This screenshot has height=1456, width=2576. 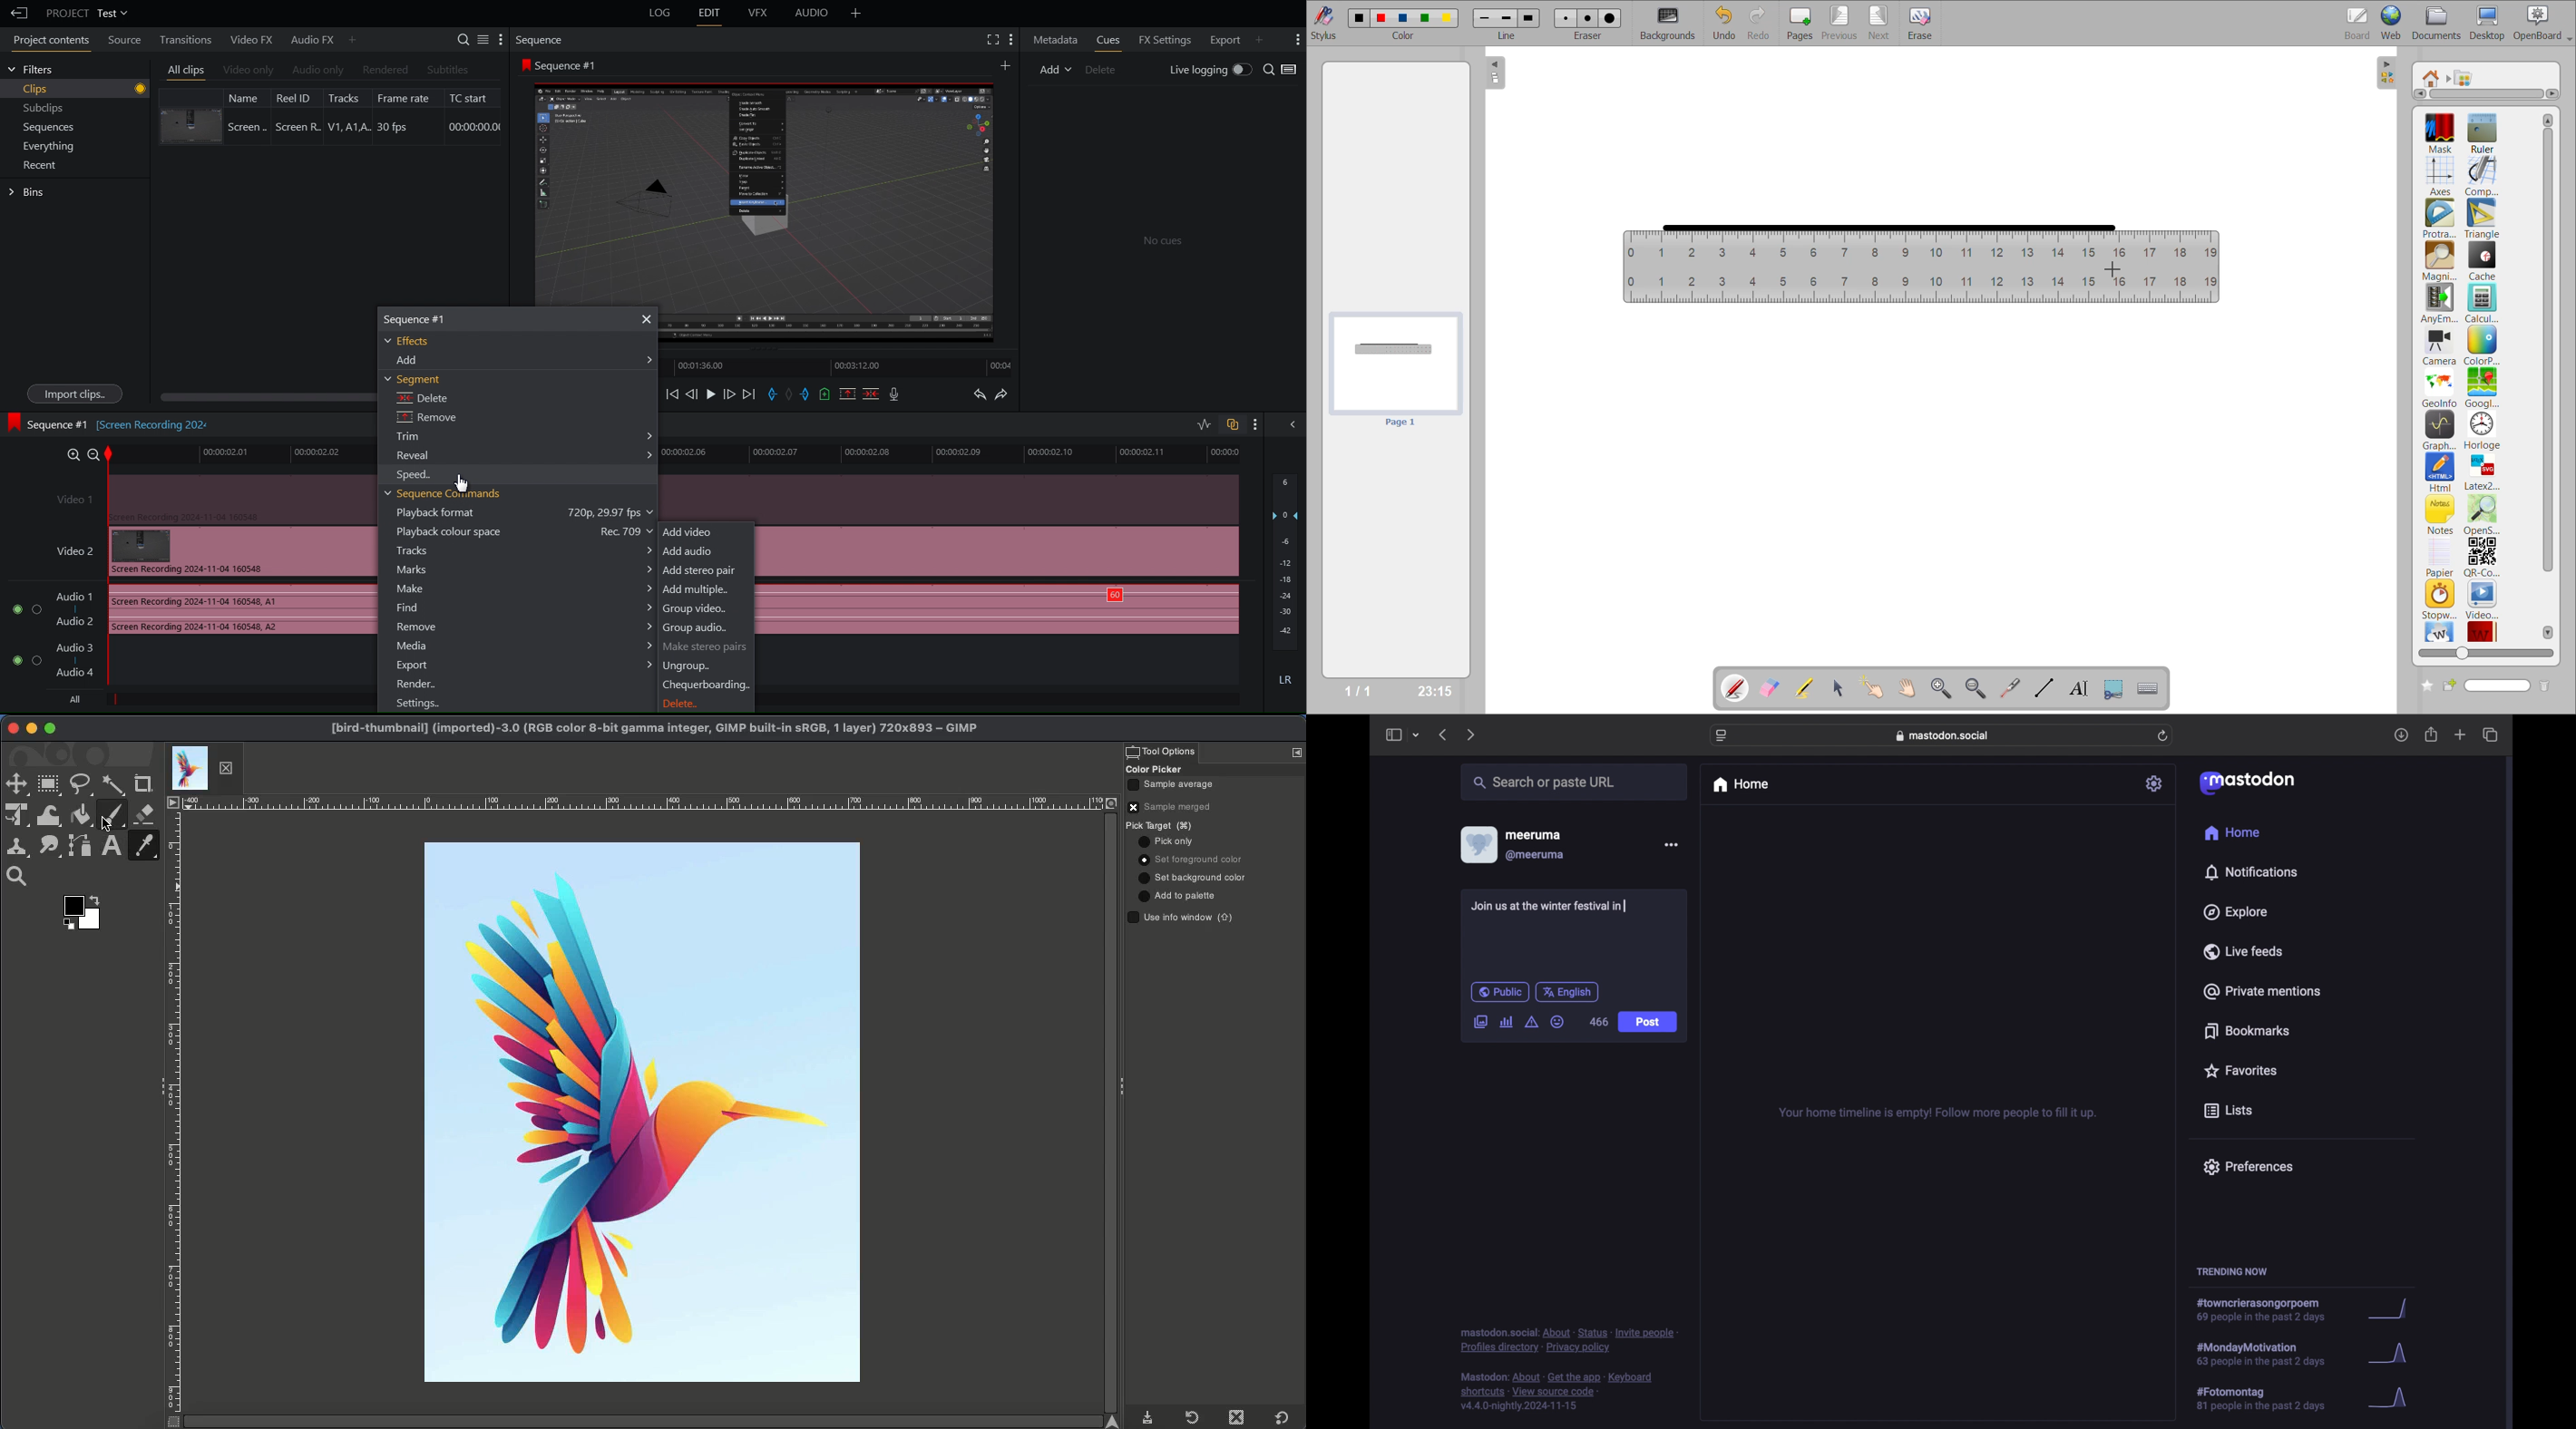 What do you see at coordinates (1393, 734) in the screenshot?
I see `sidebar` at bounding box center [1393, 734].